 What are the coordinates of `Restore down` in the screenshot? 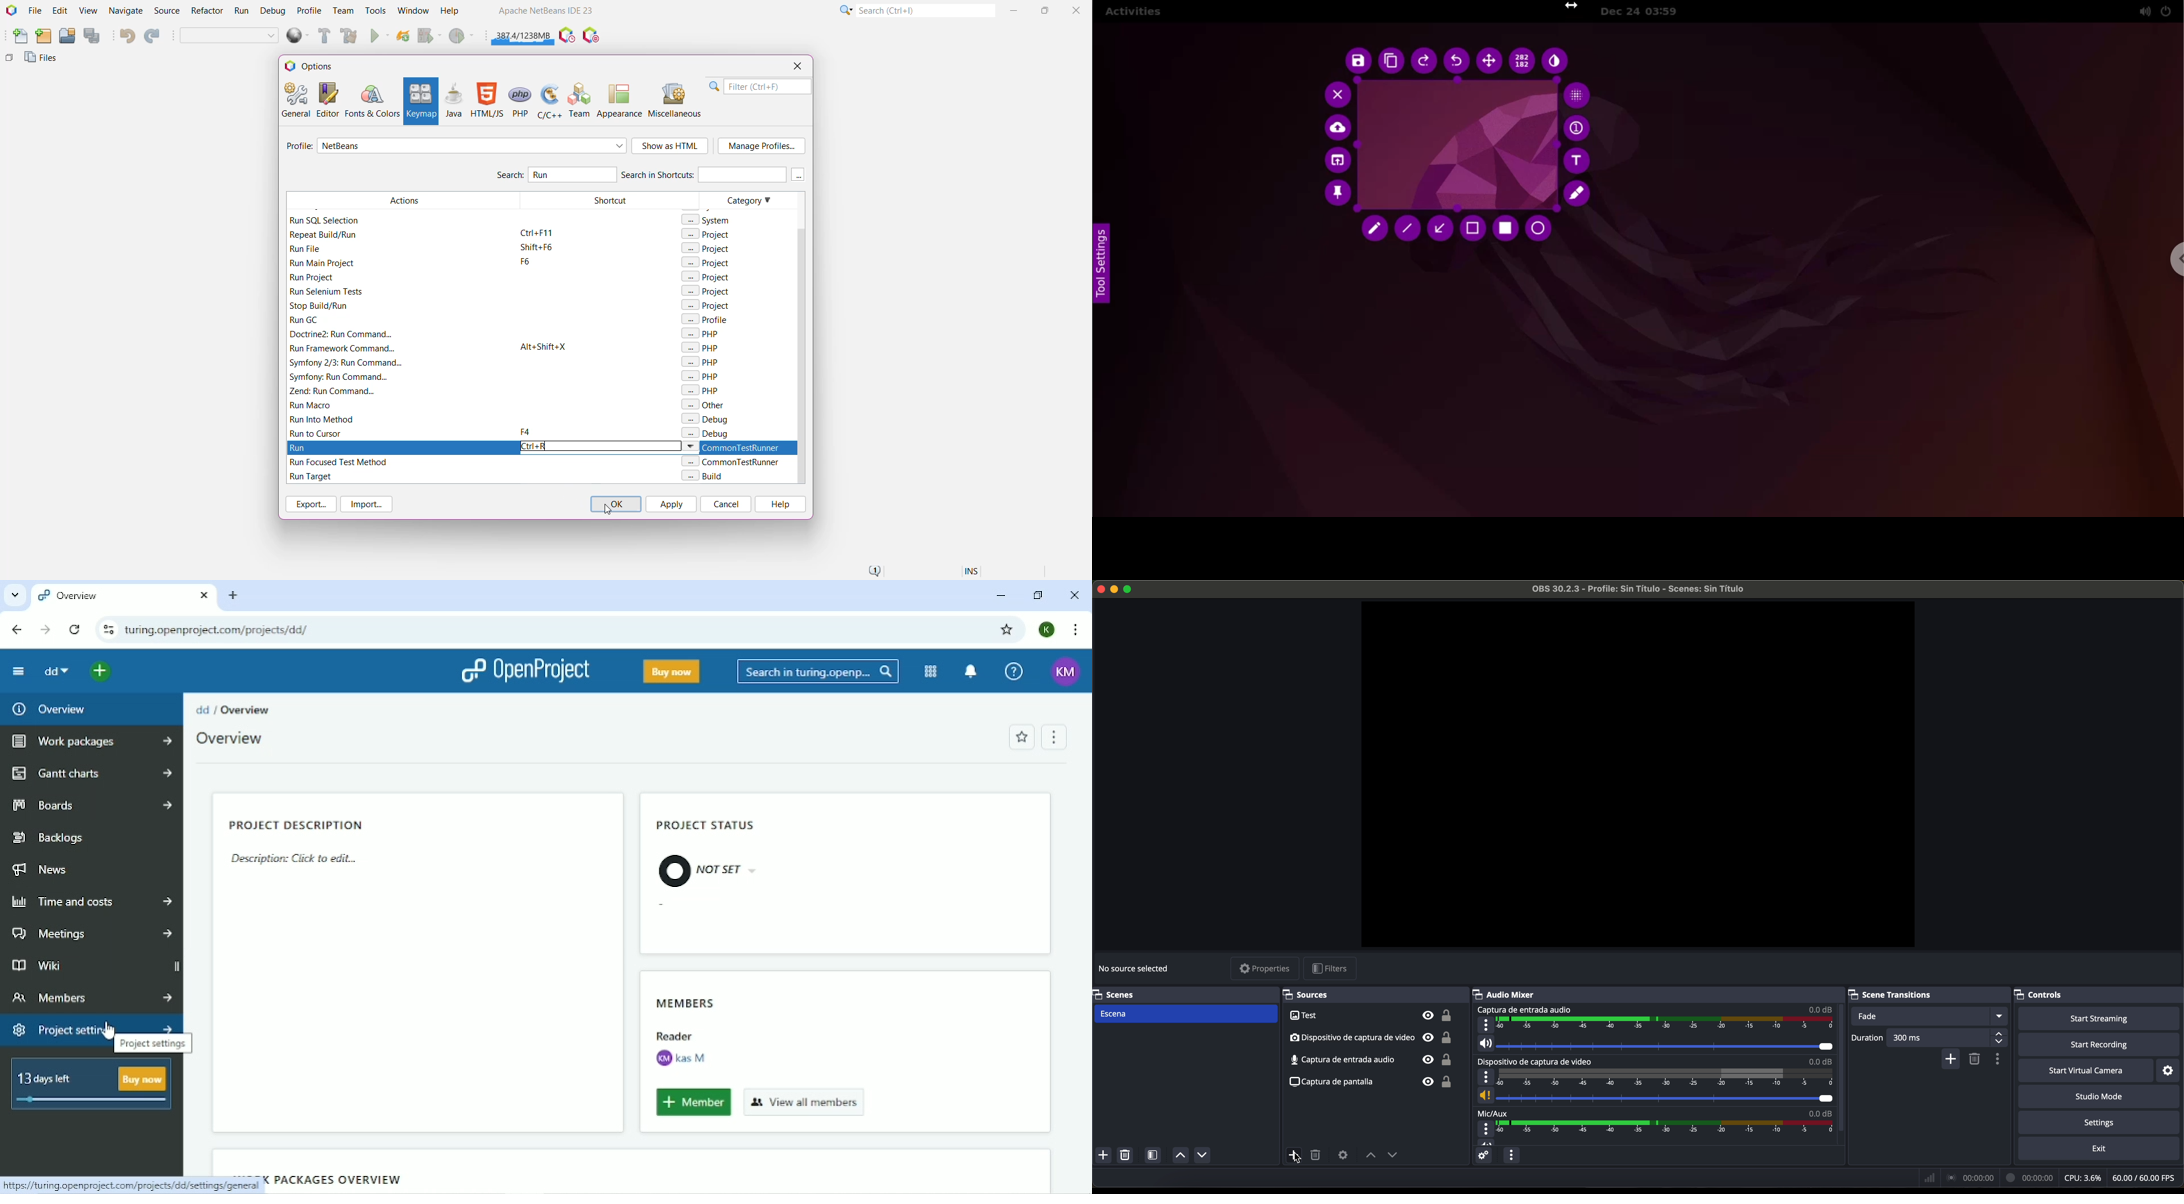 It's located at (1038, 596).